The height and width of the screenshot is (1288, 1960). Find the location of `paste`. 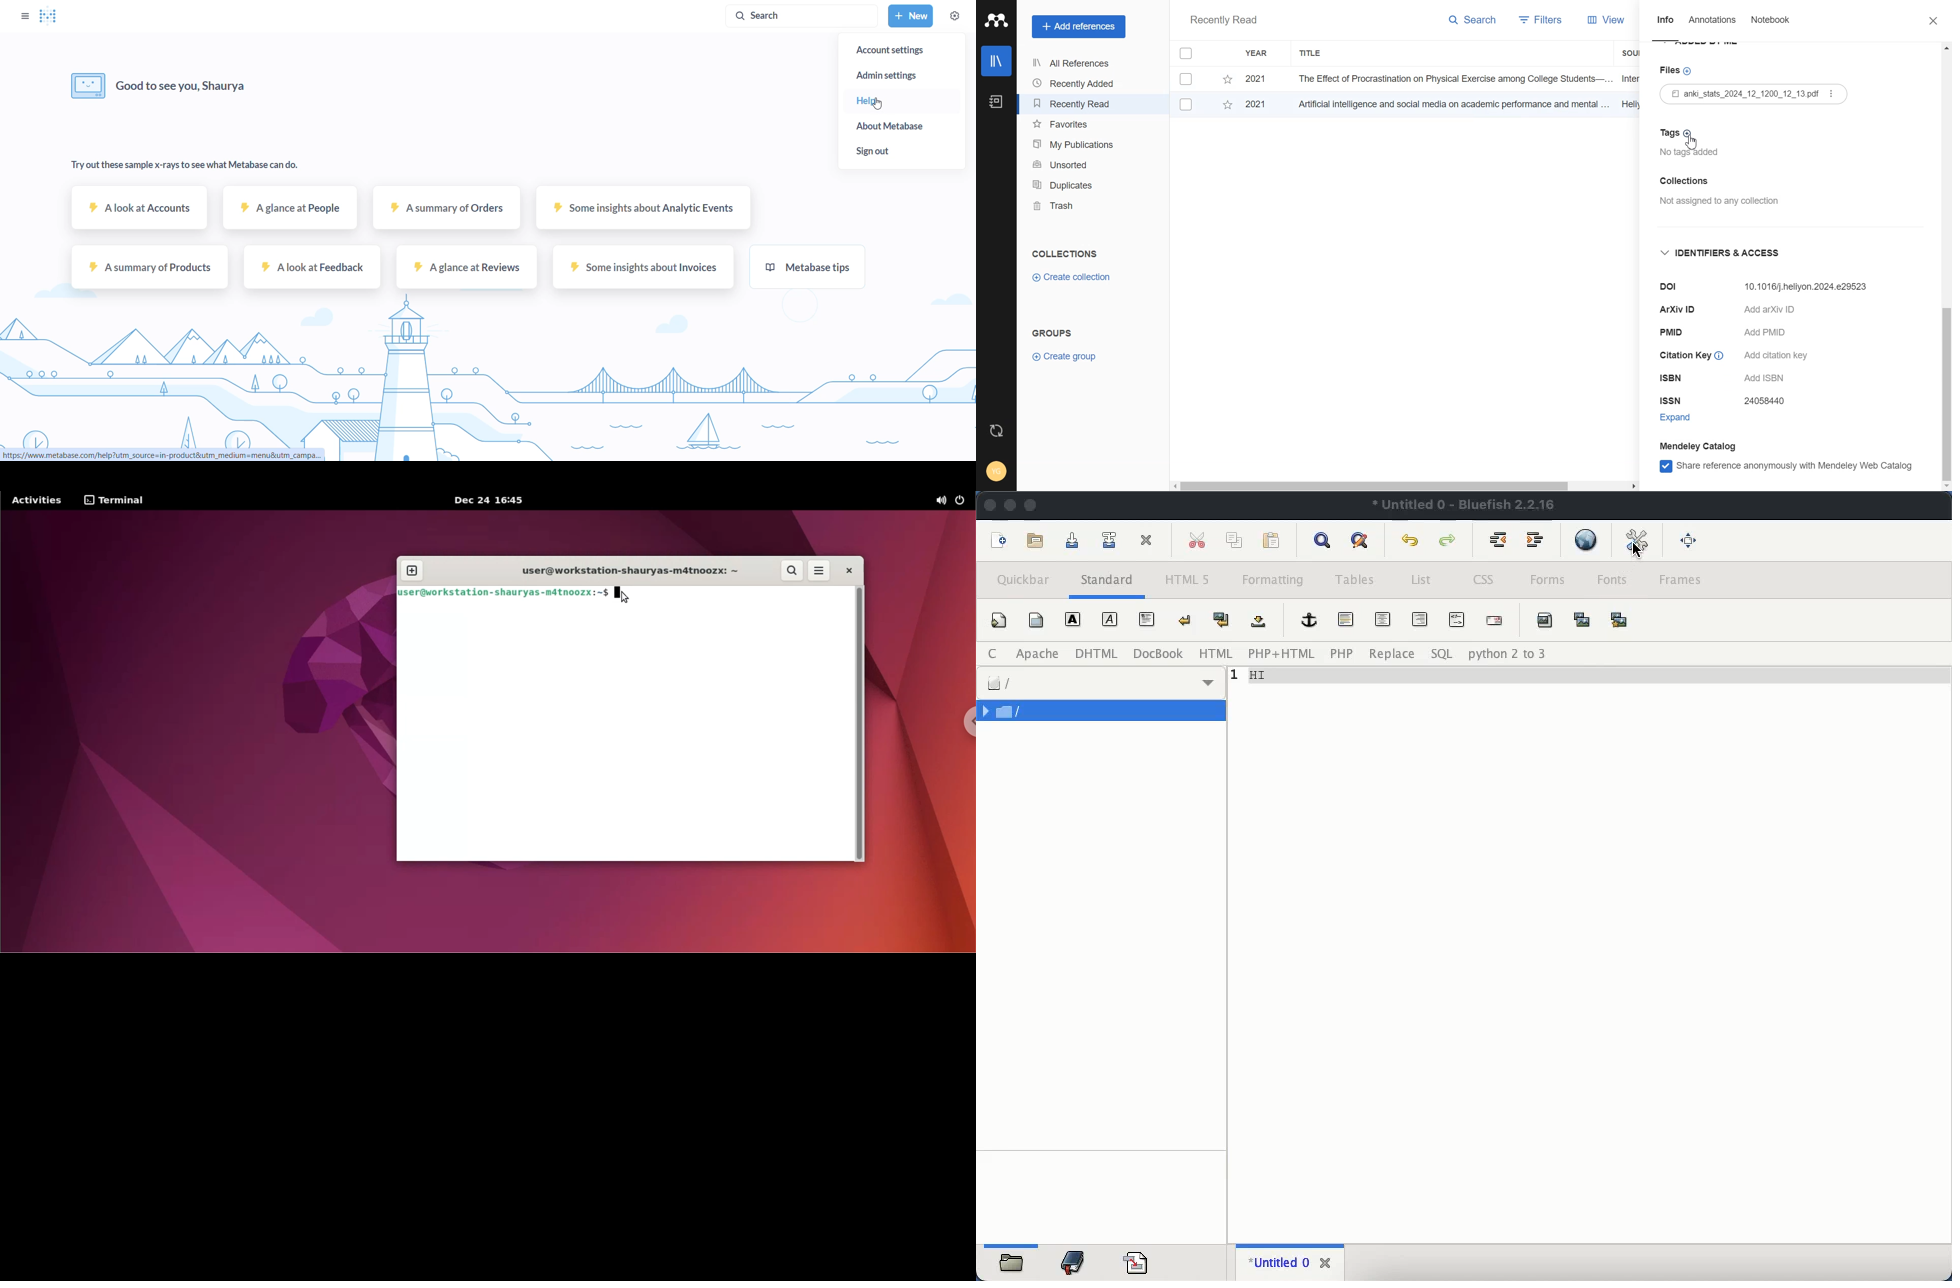

paste is located at coordinates (1267, 542).